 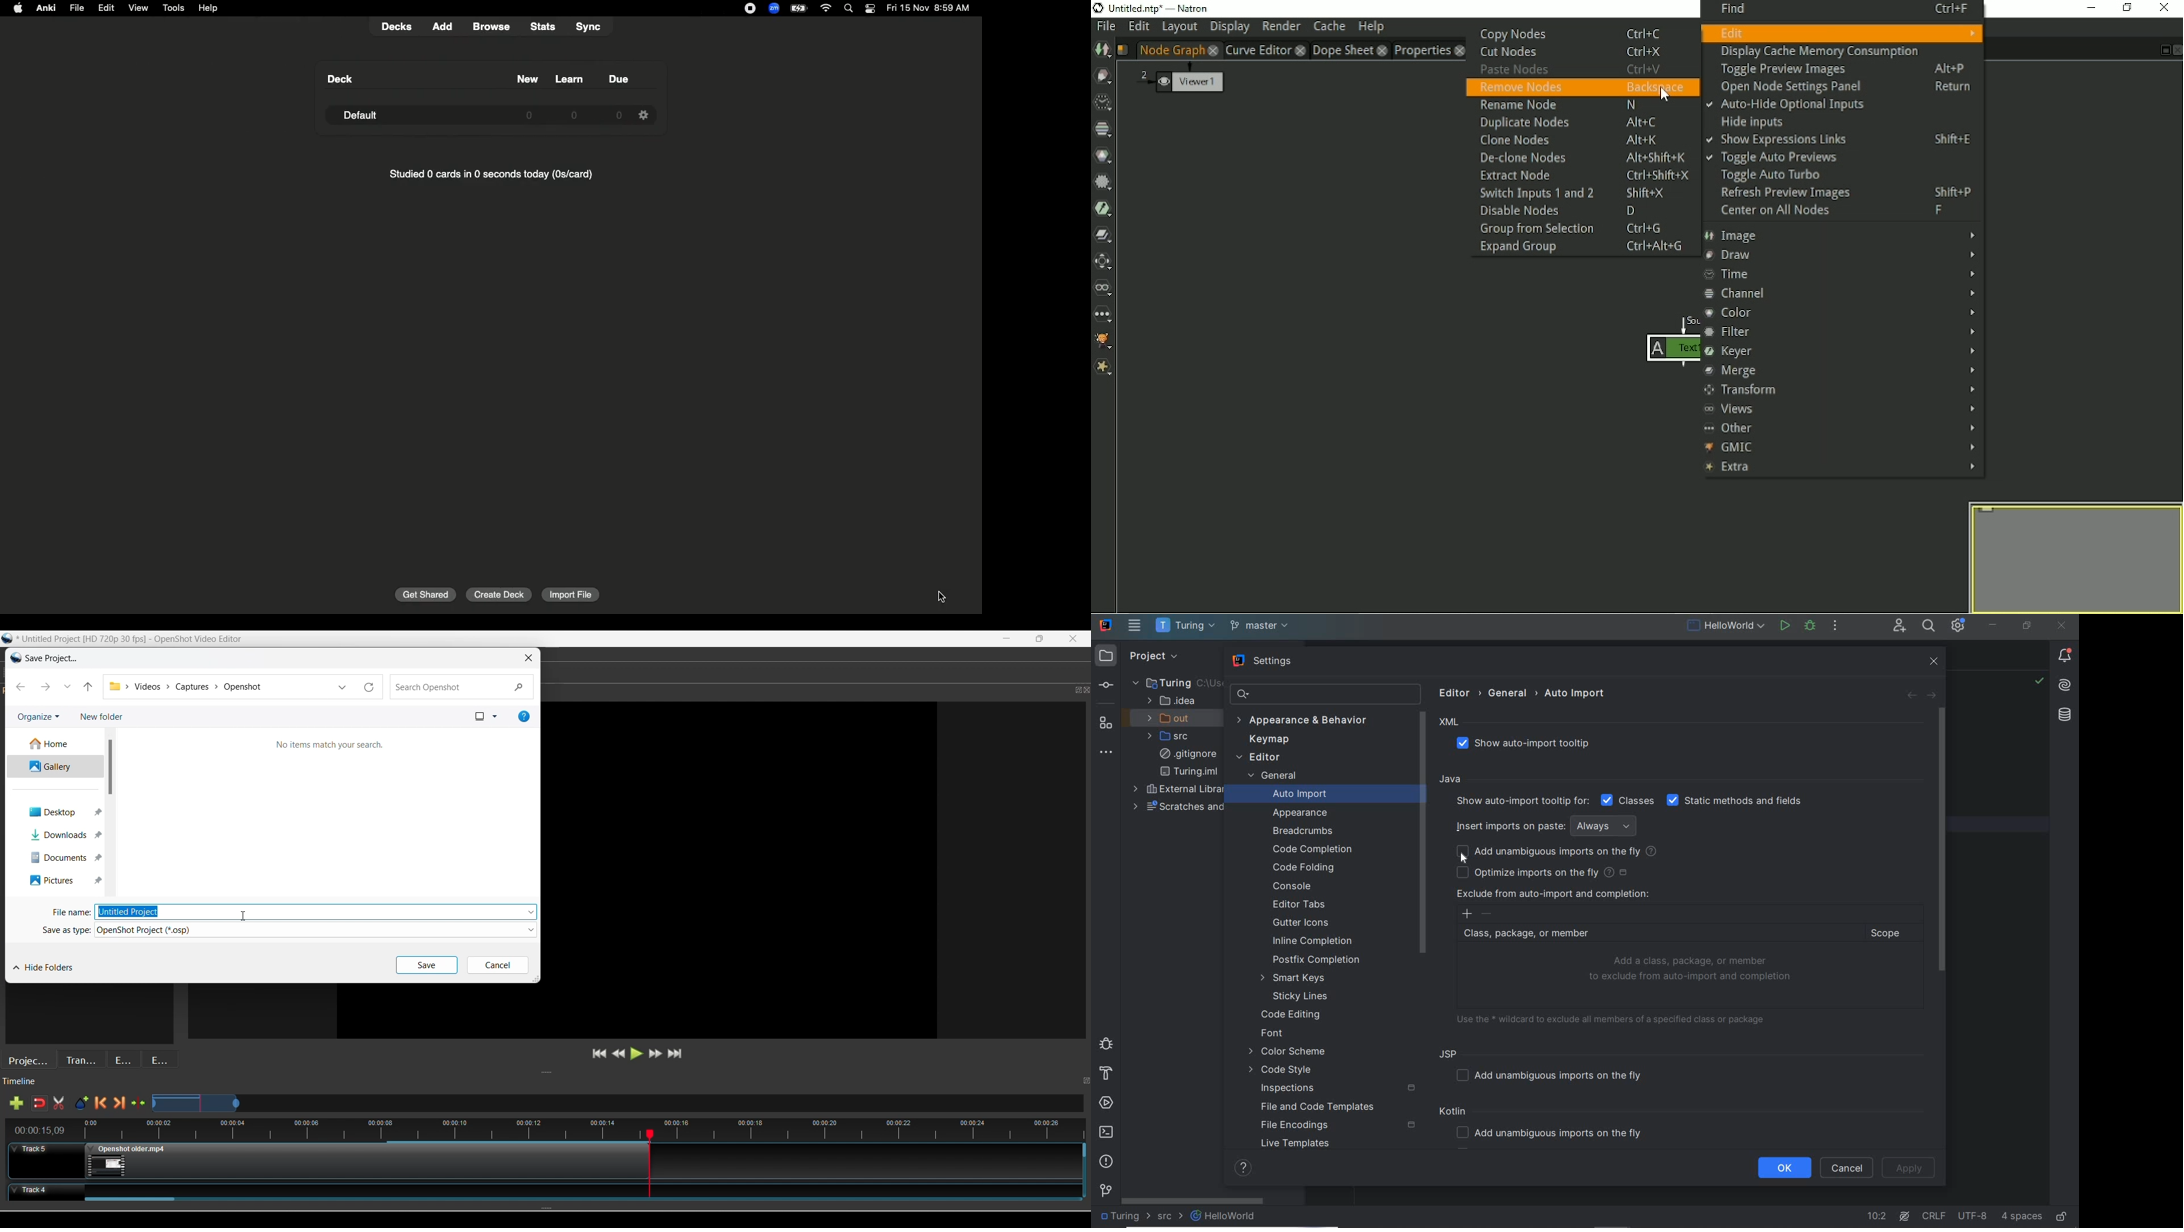 I want to click on Effects, so click(x=125, y=1059).